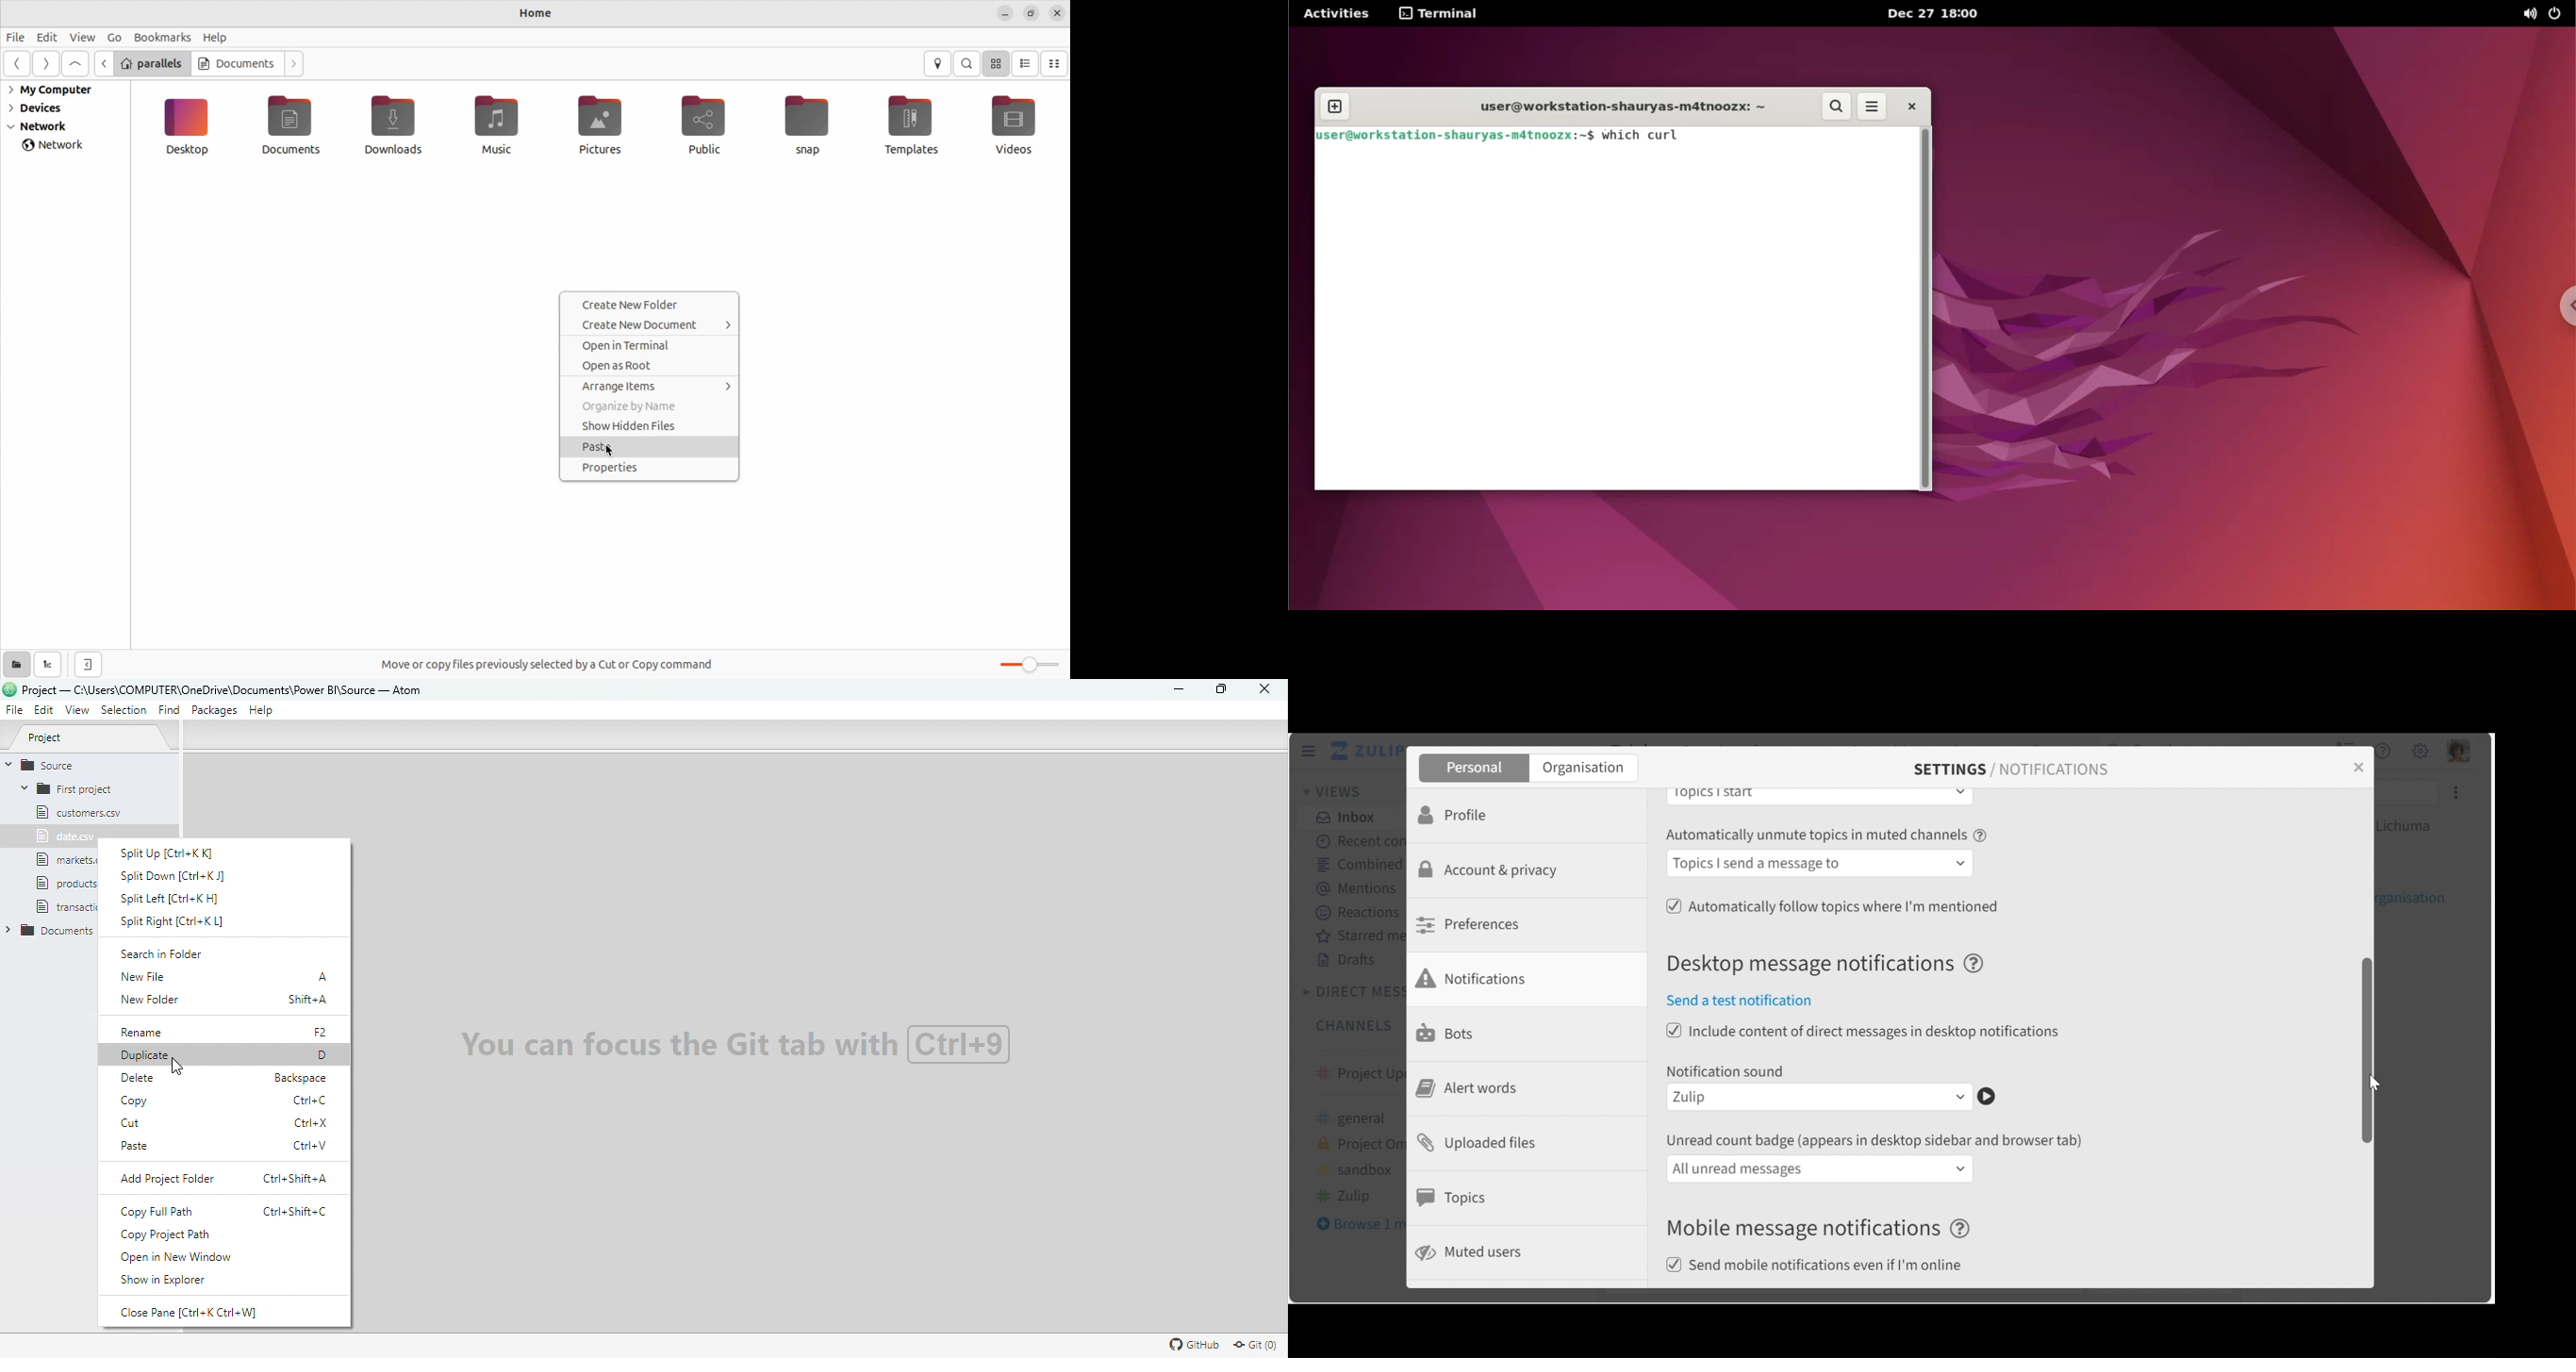 This screenshot has height=1372, width=2576. I want to click on New file, so click(224, 980).